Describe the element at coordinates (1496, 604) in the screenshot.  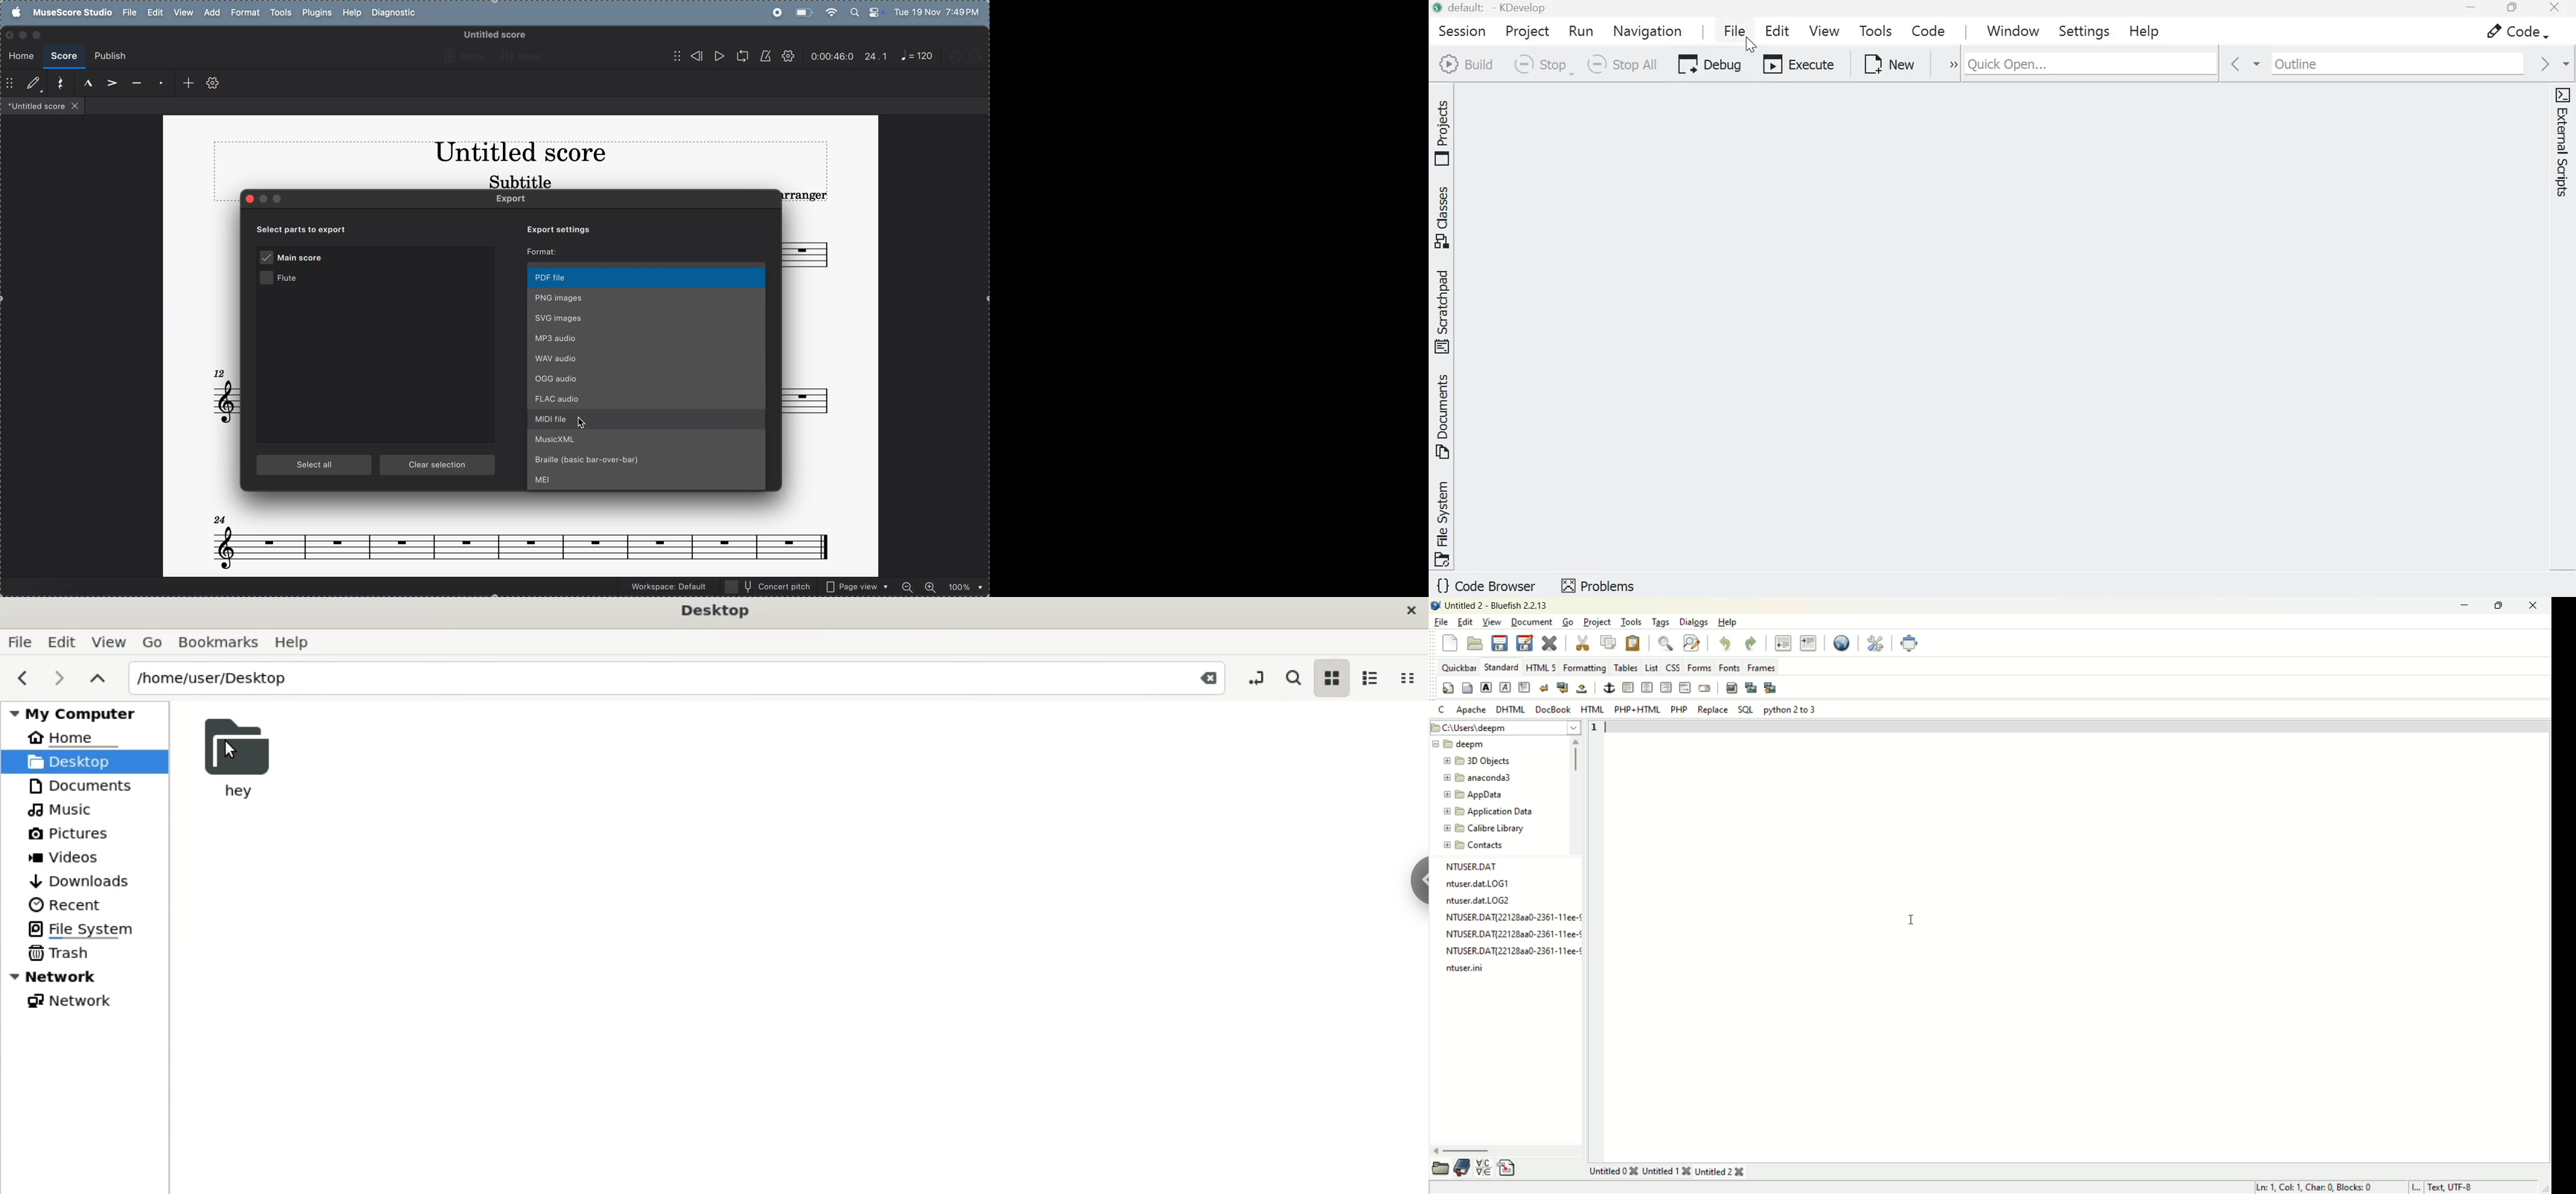
I see `untitled2-Bluefish 2.2.13` at that location.